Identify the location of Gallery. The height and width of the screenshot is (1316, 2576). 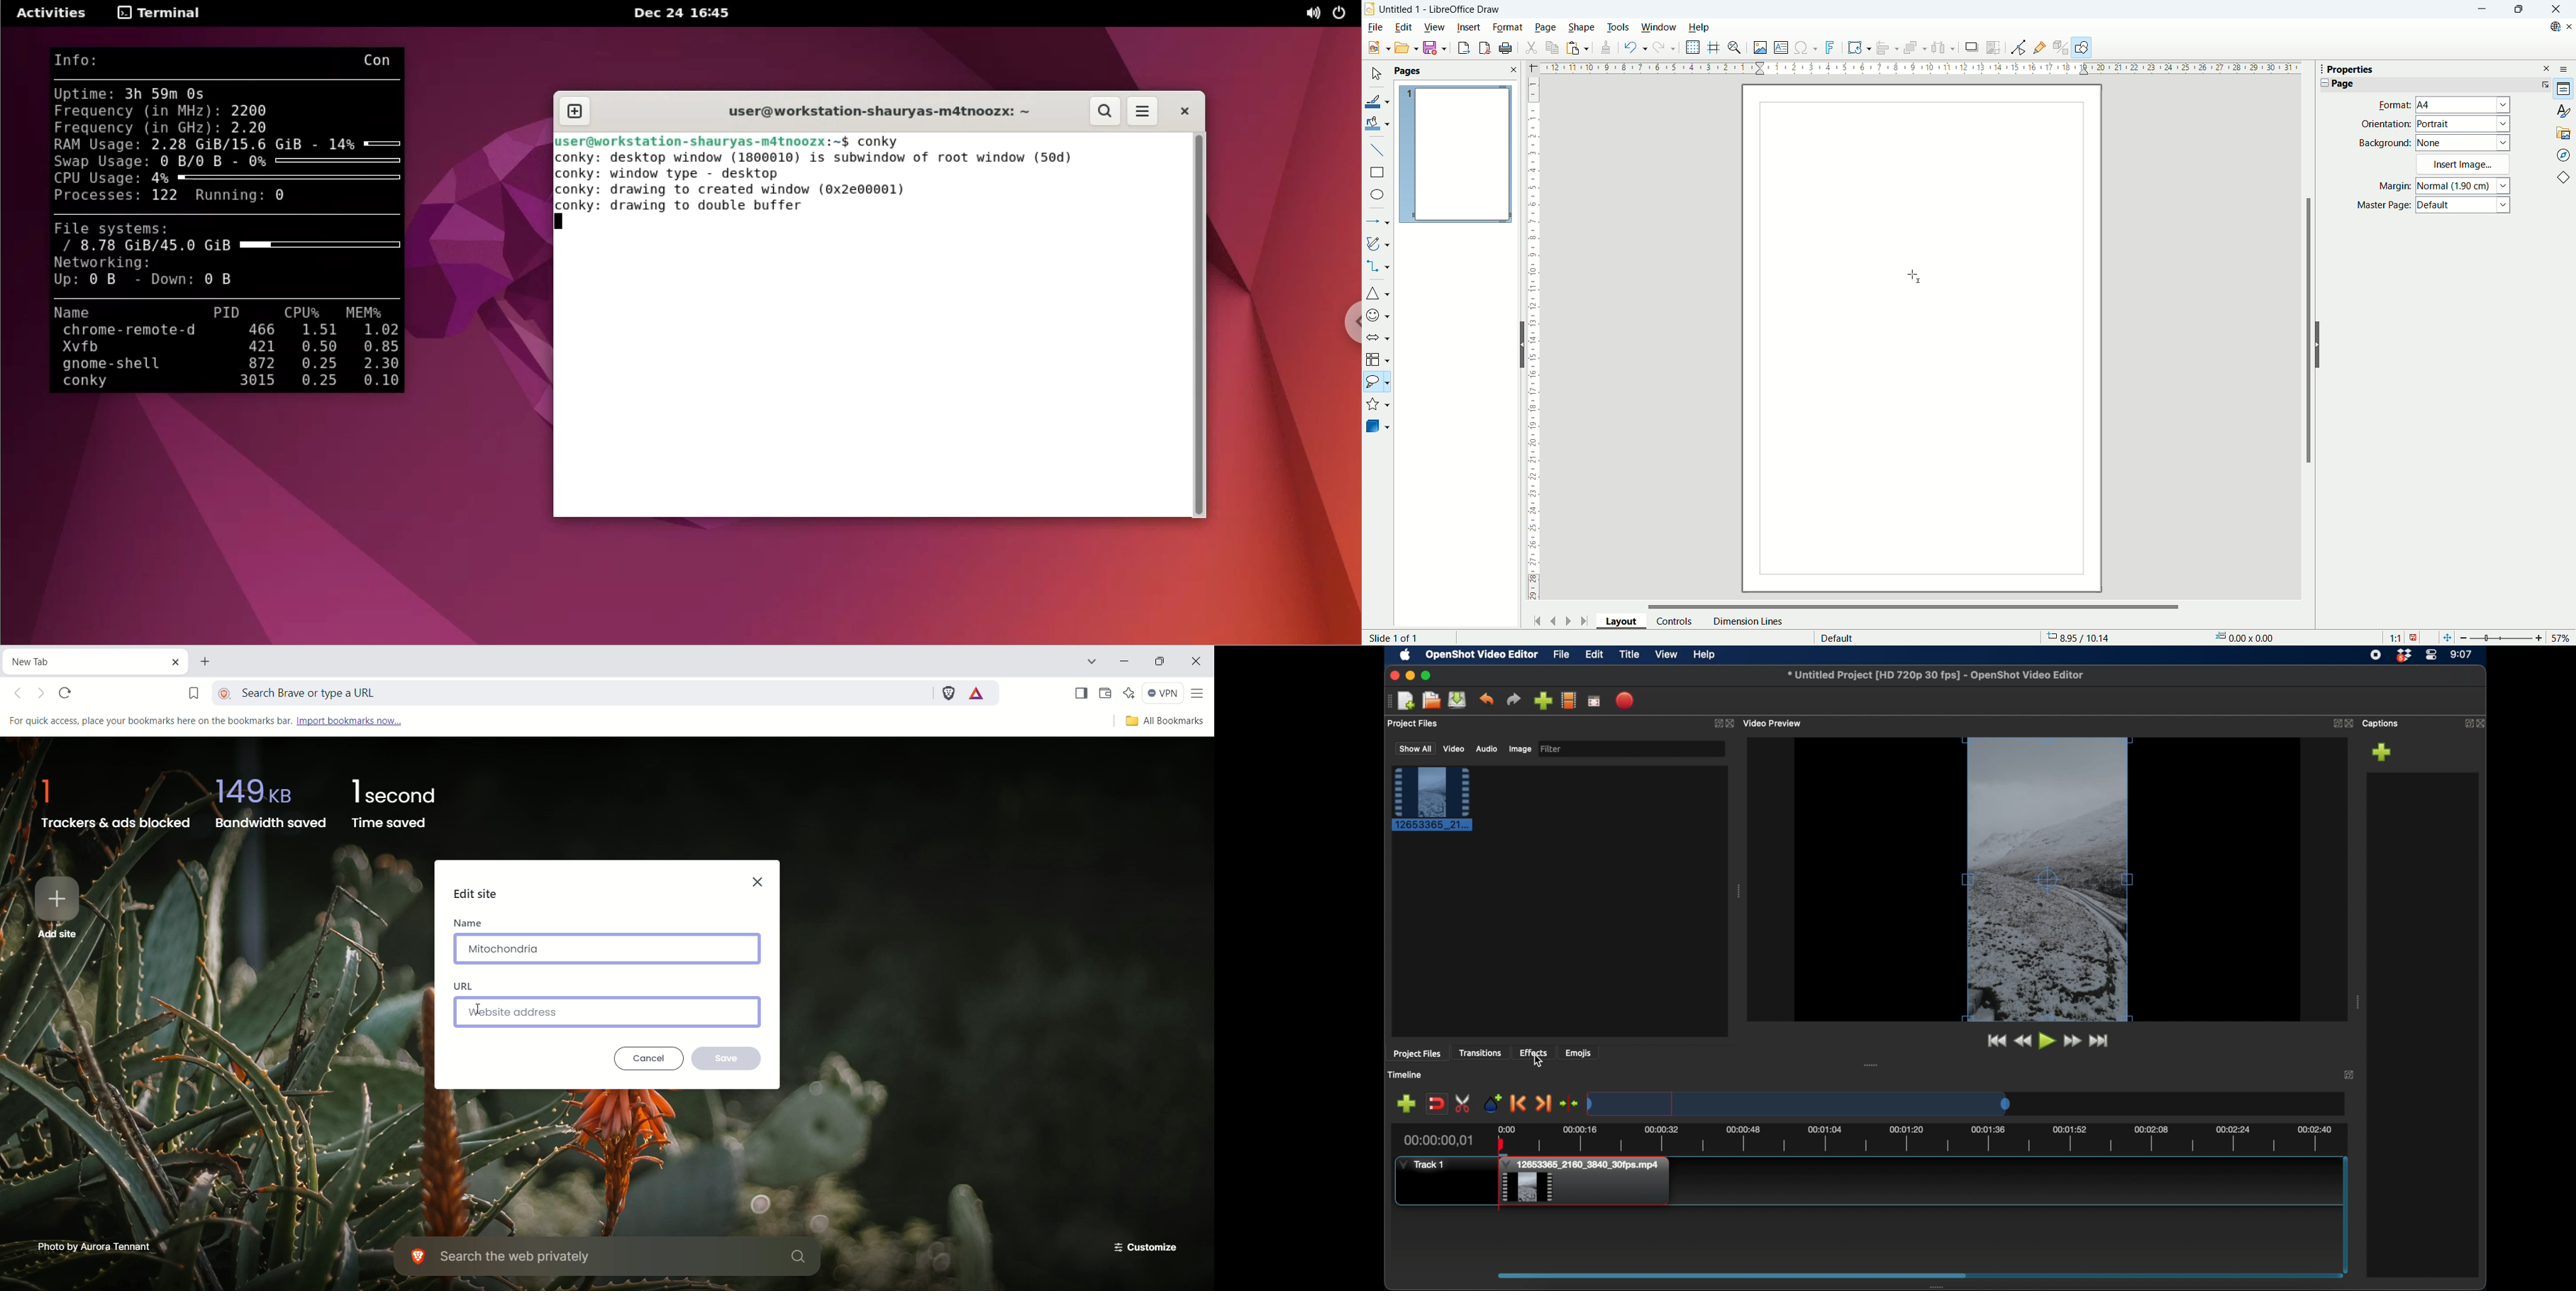
(2565, 132).